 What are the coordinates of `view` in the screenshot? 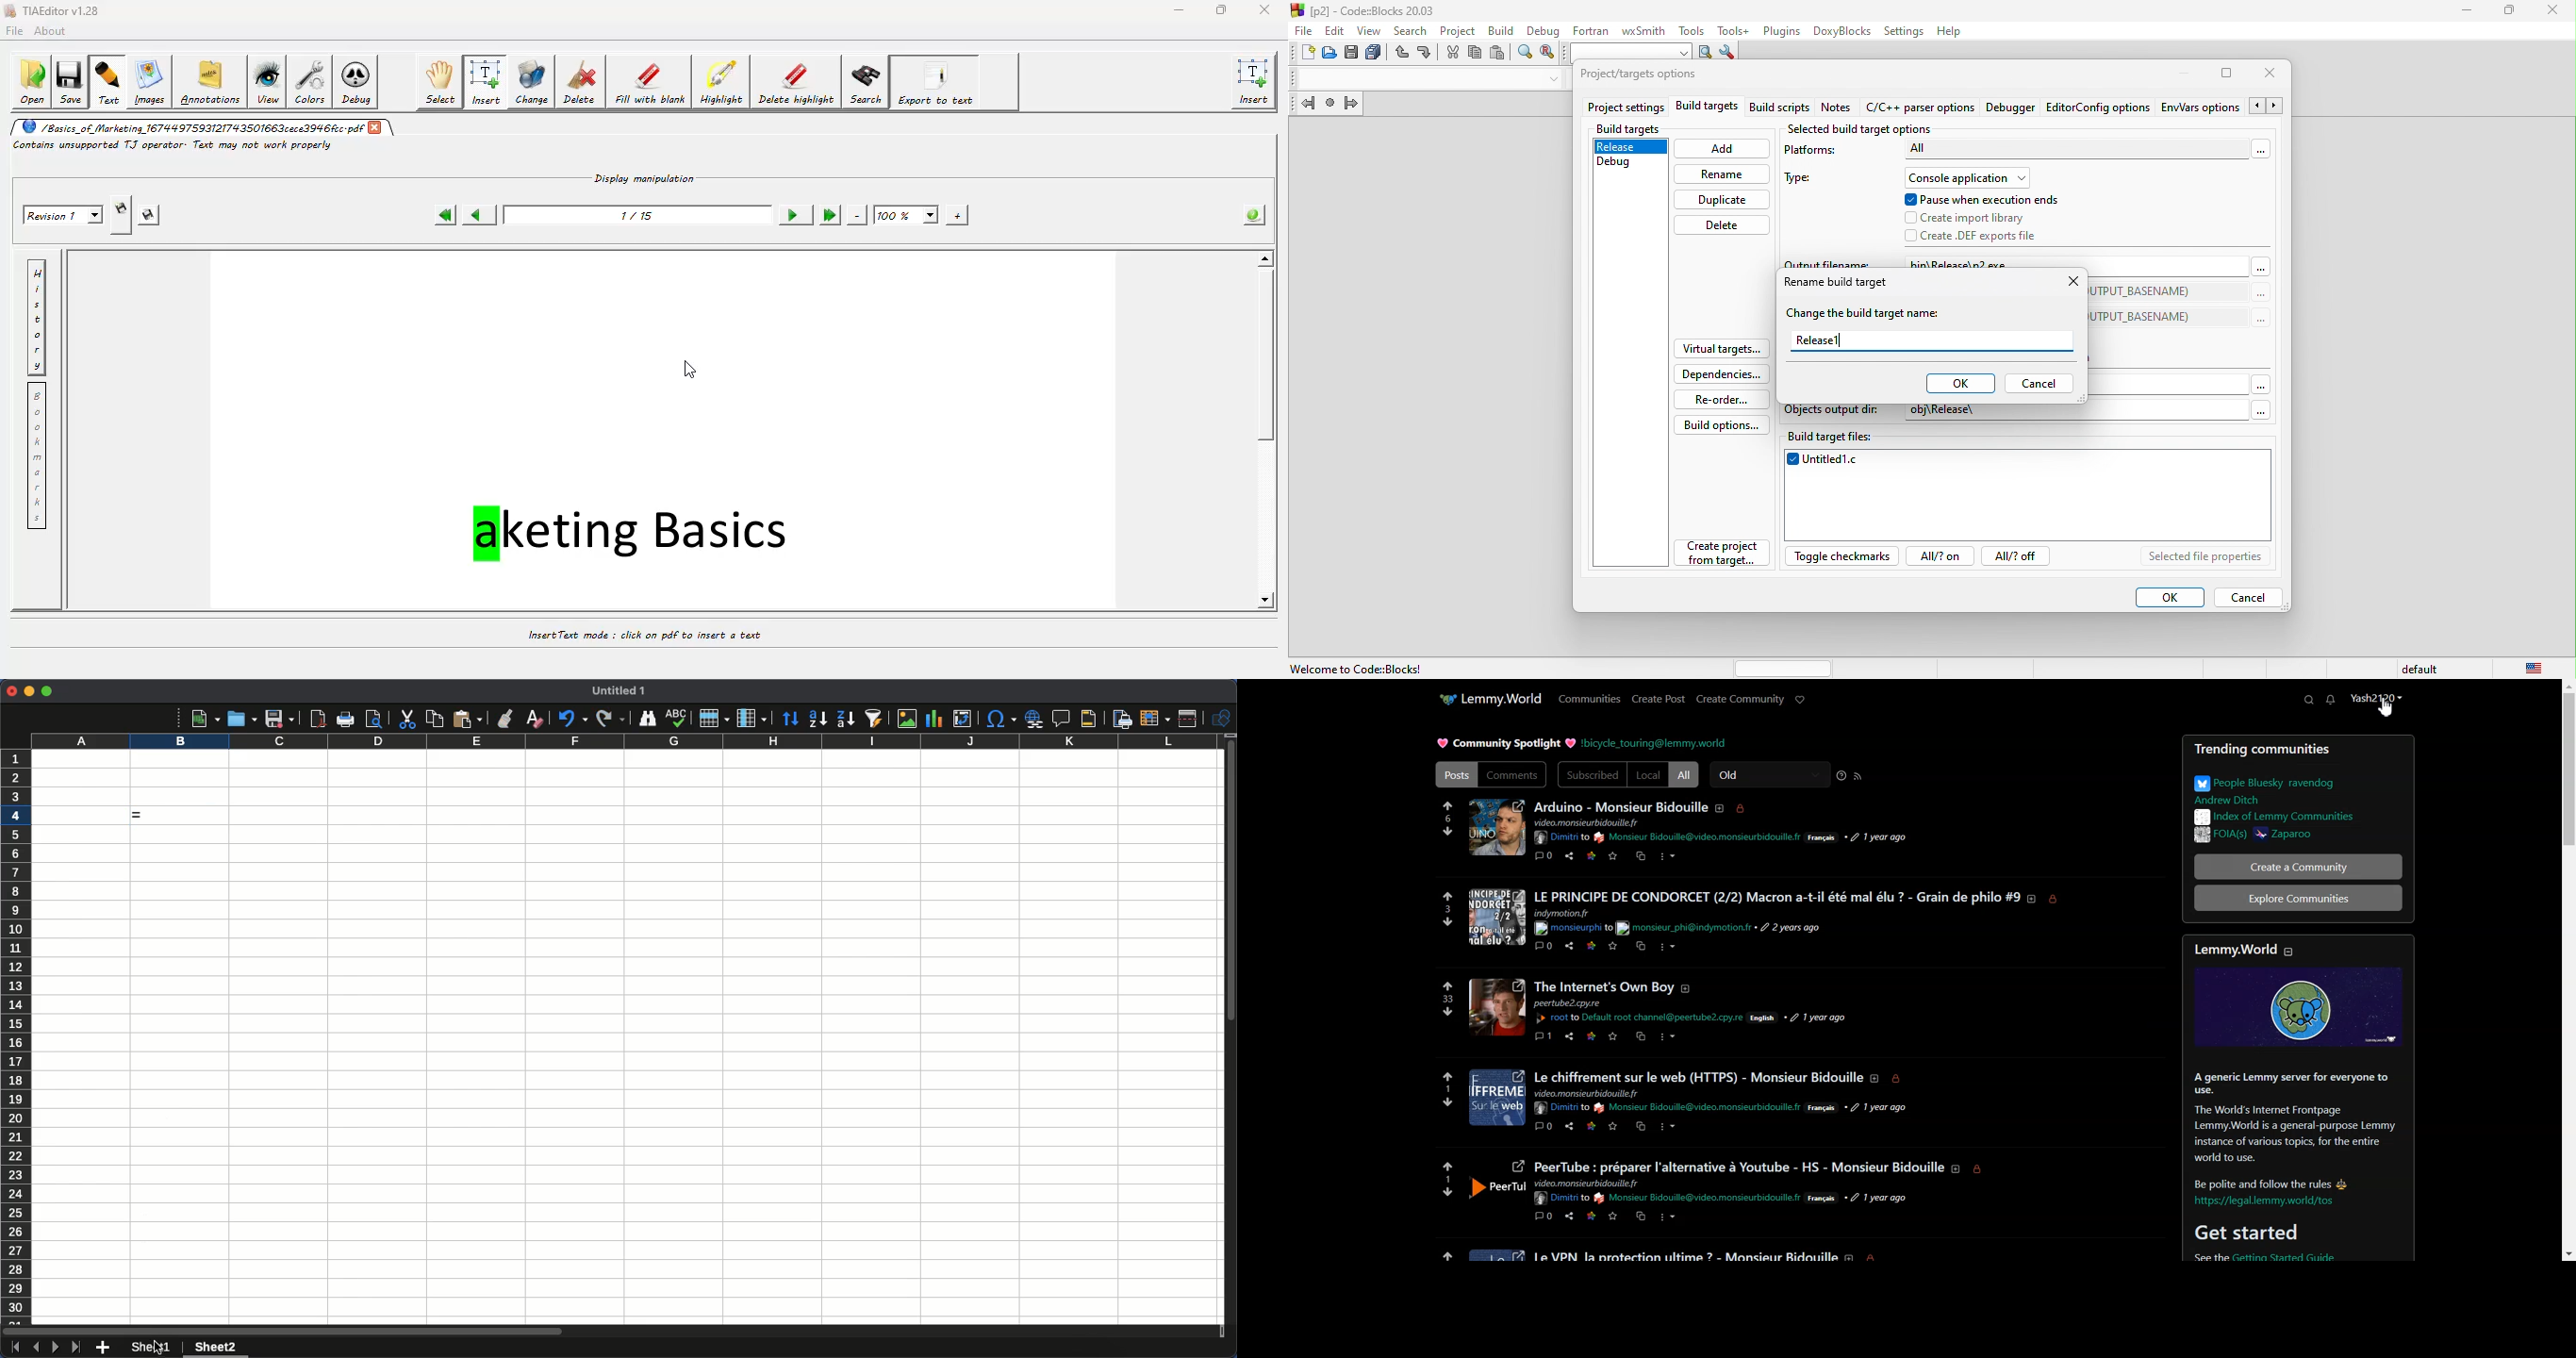 It's located at (1372, 30).